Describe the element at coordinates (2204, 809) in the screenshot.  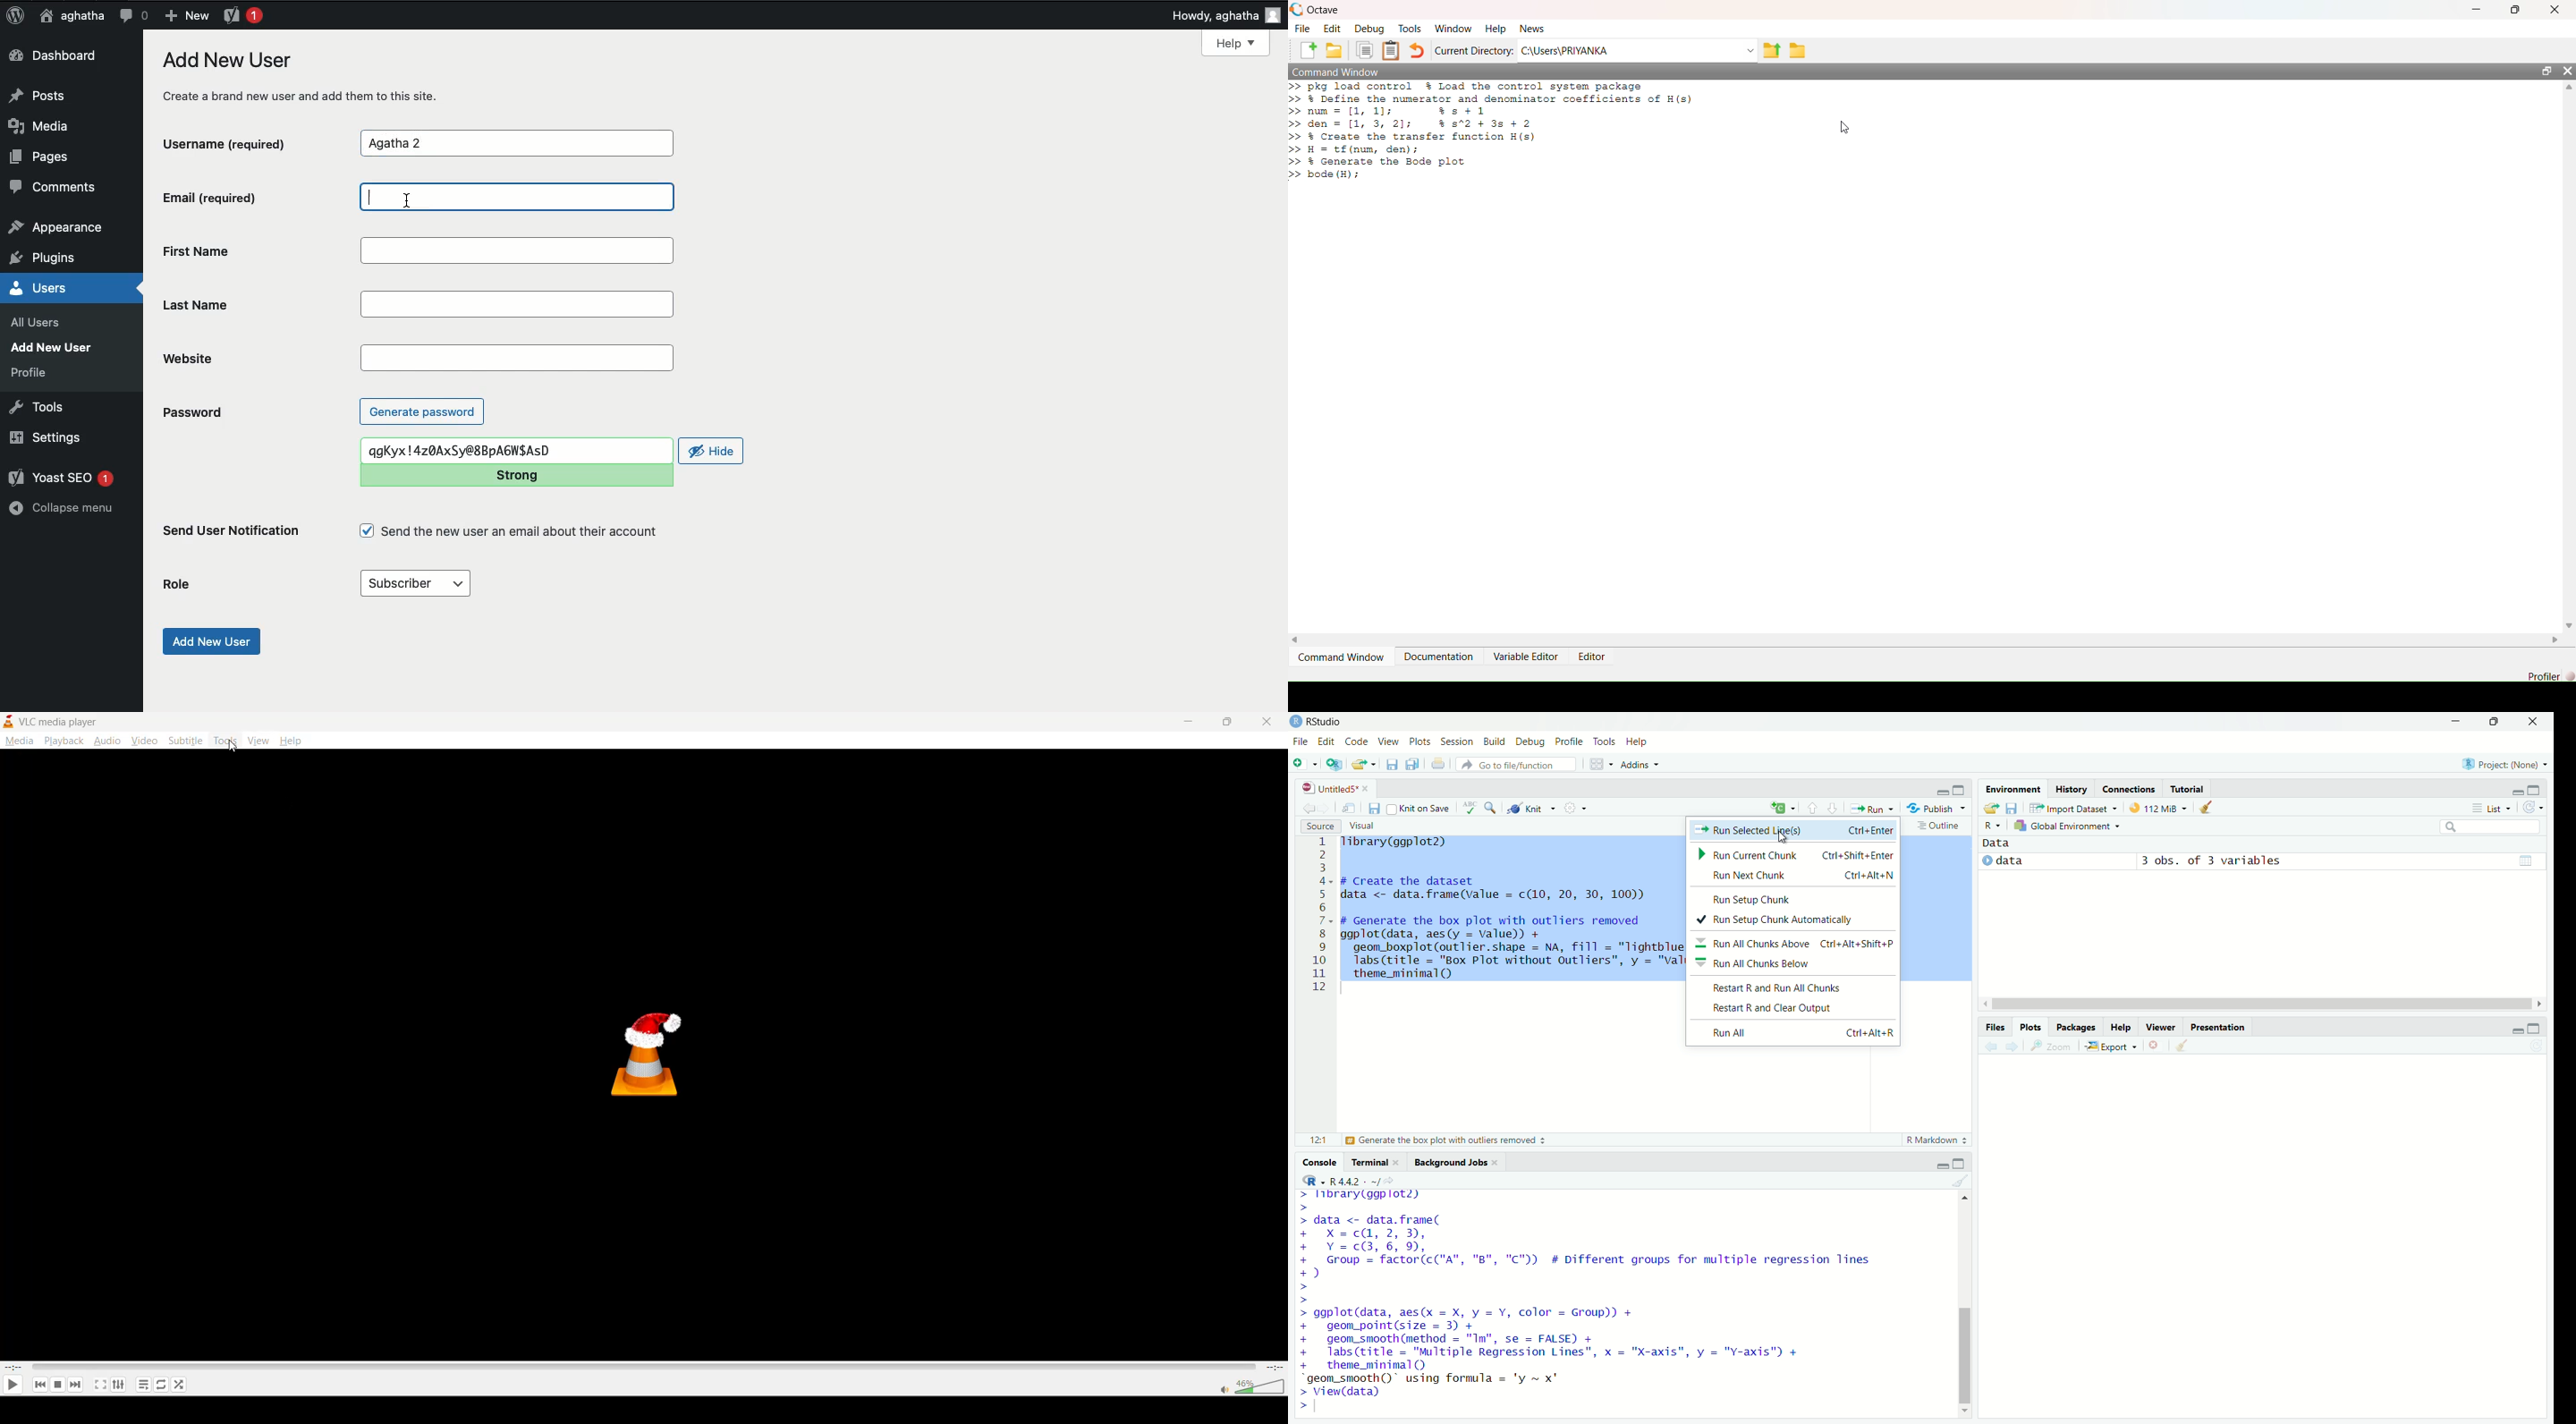
I see `clear` at that location.